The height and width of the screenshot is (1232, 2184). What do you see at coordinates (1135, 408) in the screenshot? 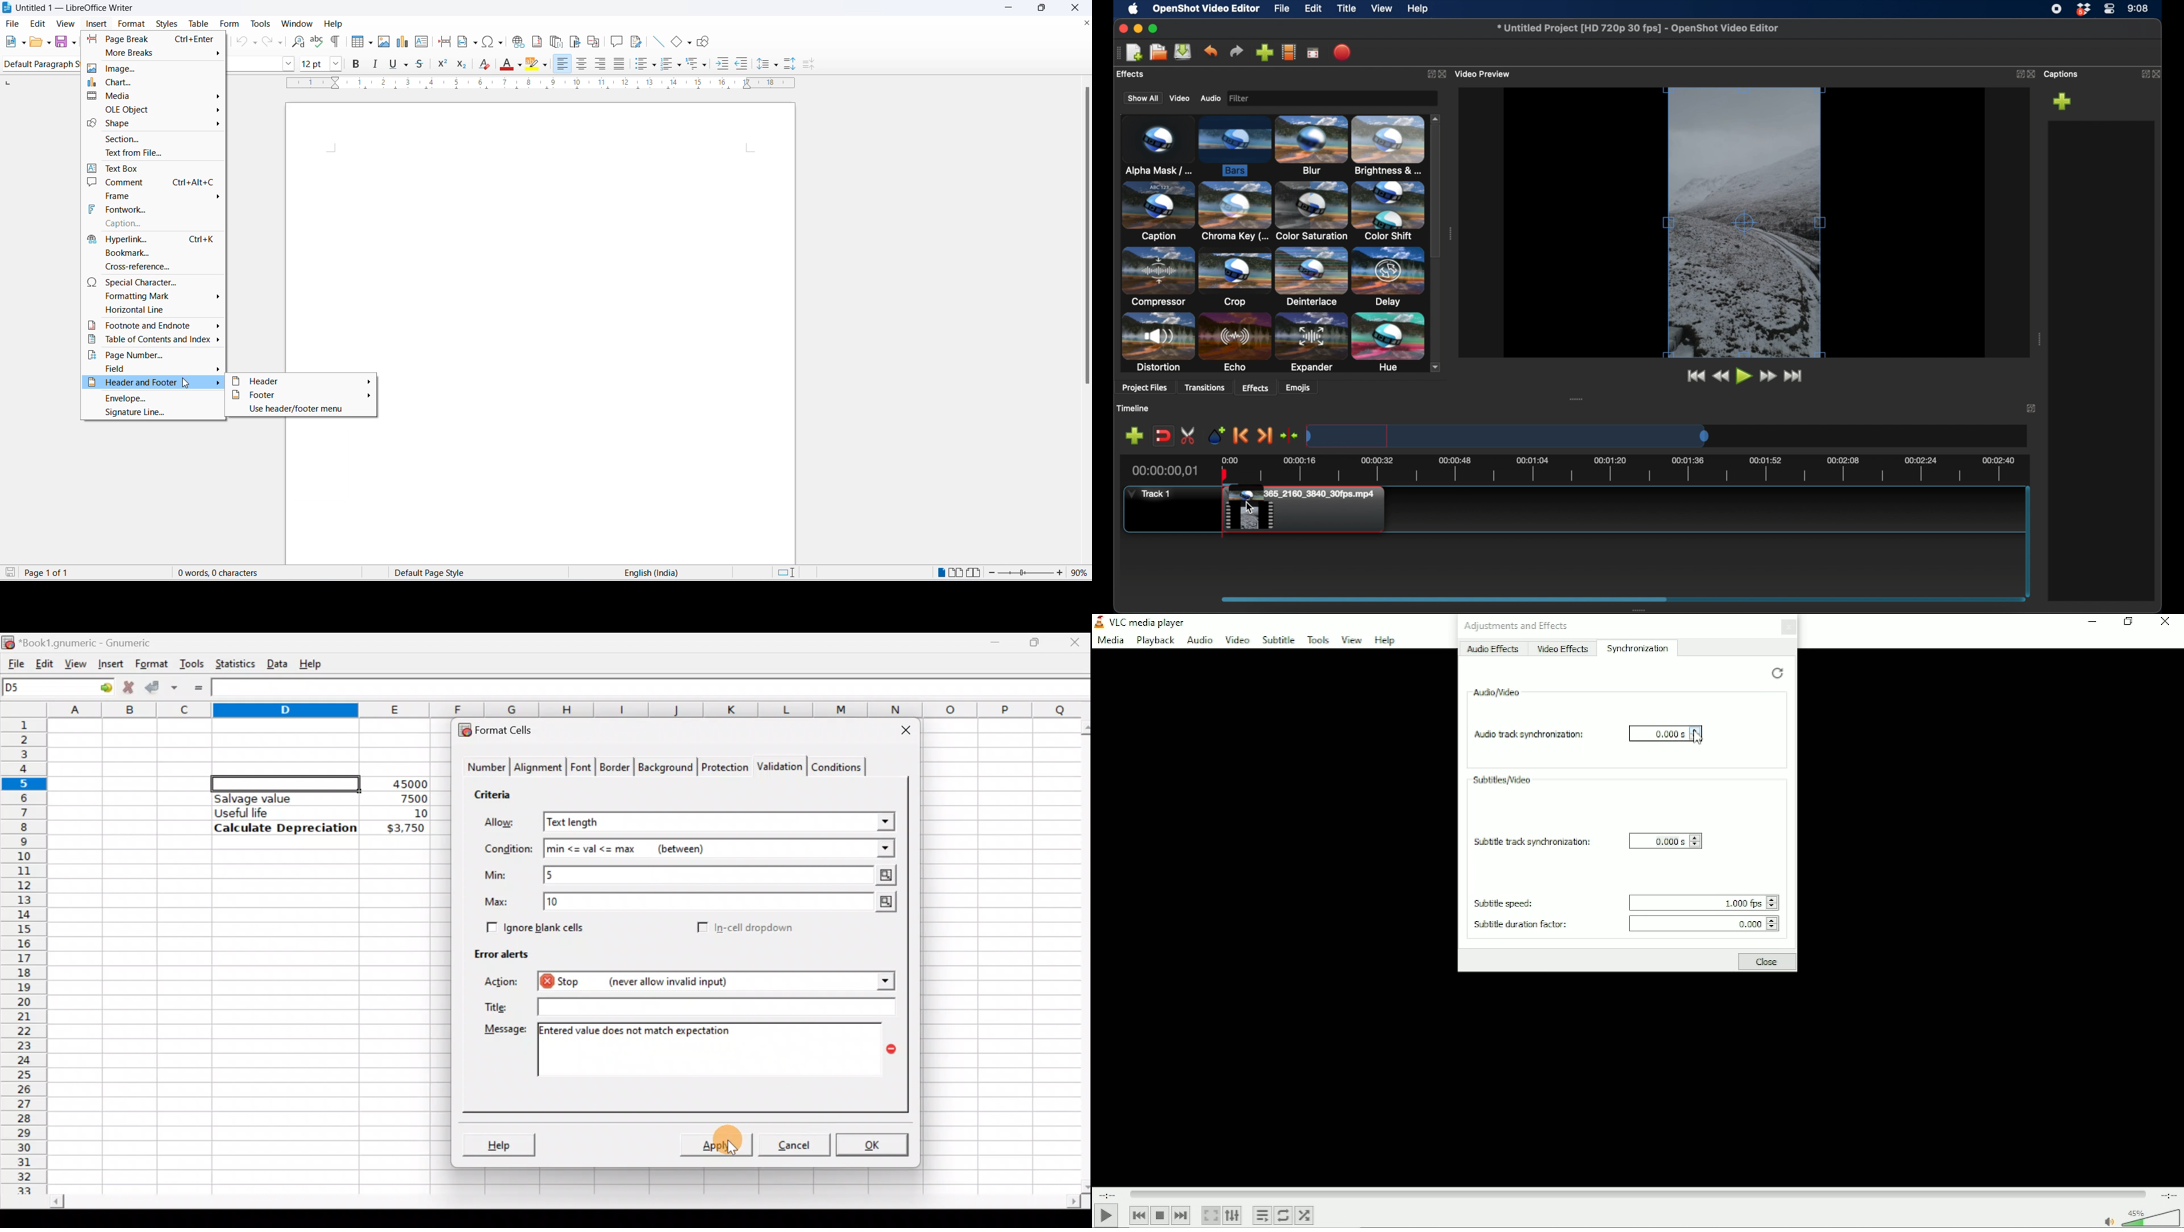
I see `timeline` at bounding box center [1135, 408].